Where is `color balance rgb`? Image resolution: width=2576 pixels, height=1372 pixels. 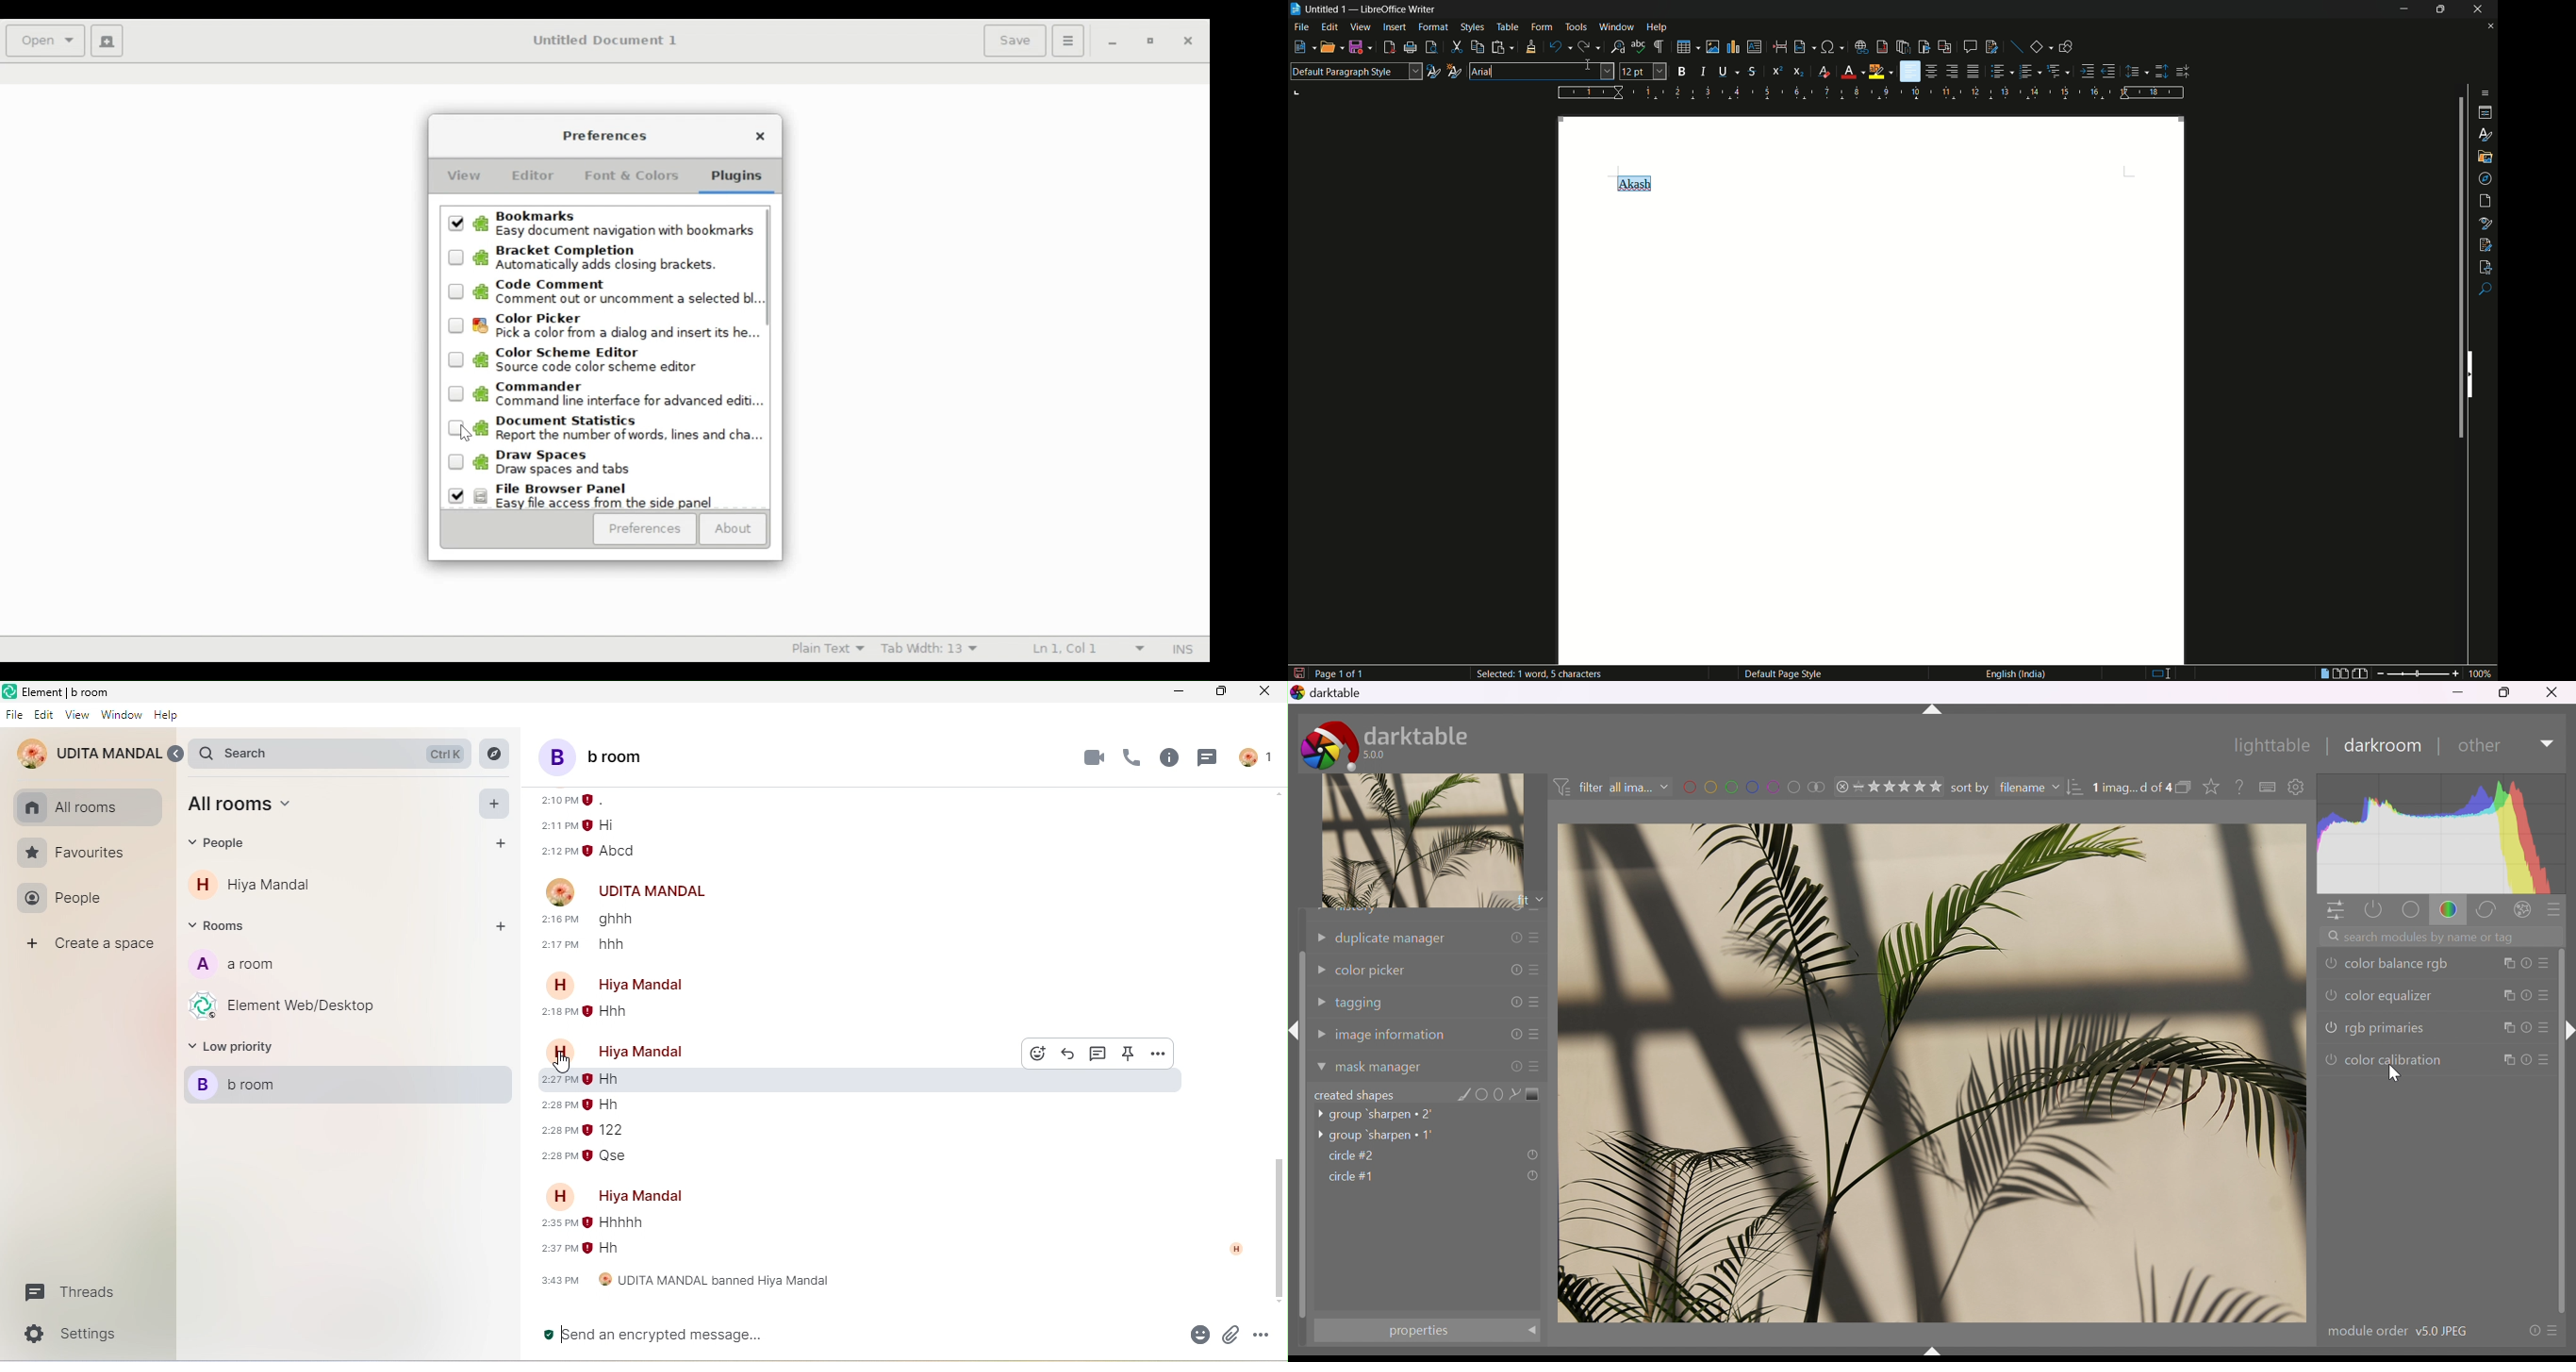 color balance rgb is located at coordinates (2437, 964).